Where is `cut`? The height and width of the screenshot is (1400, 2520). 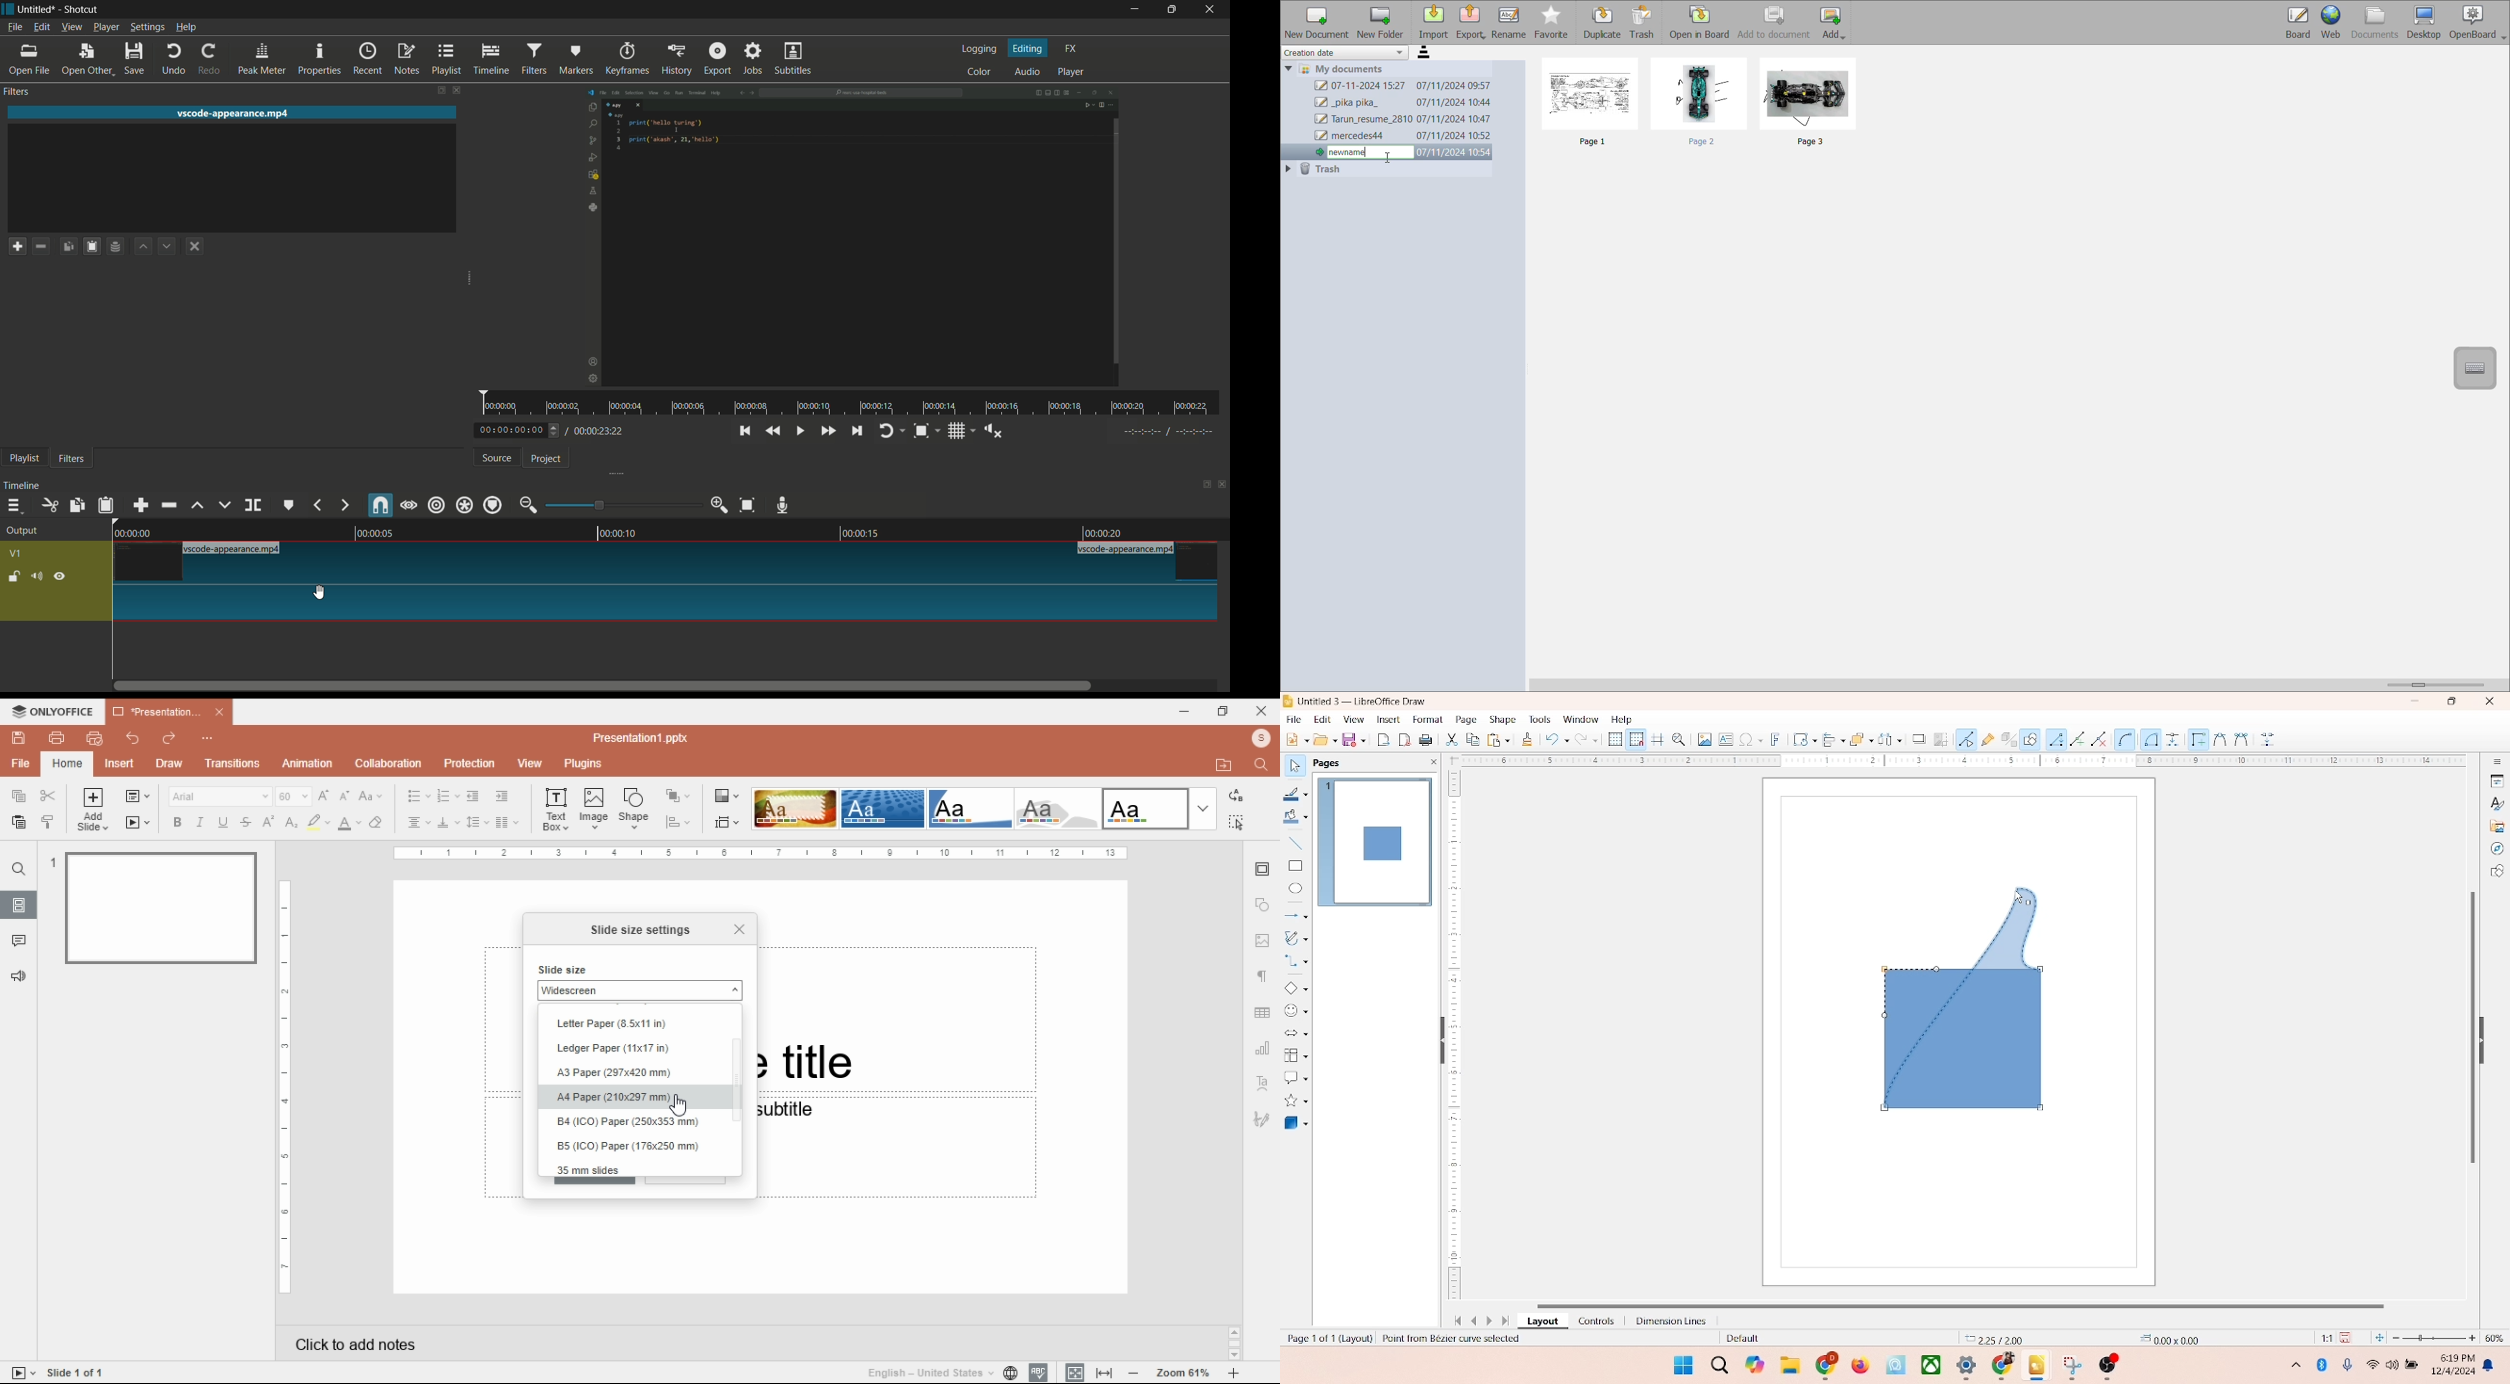
cut is located at coordinates (49, 795).